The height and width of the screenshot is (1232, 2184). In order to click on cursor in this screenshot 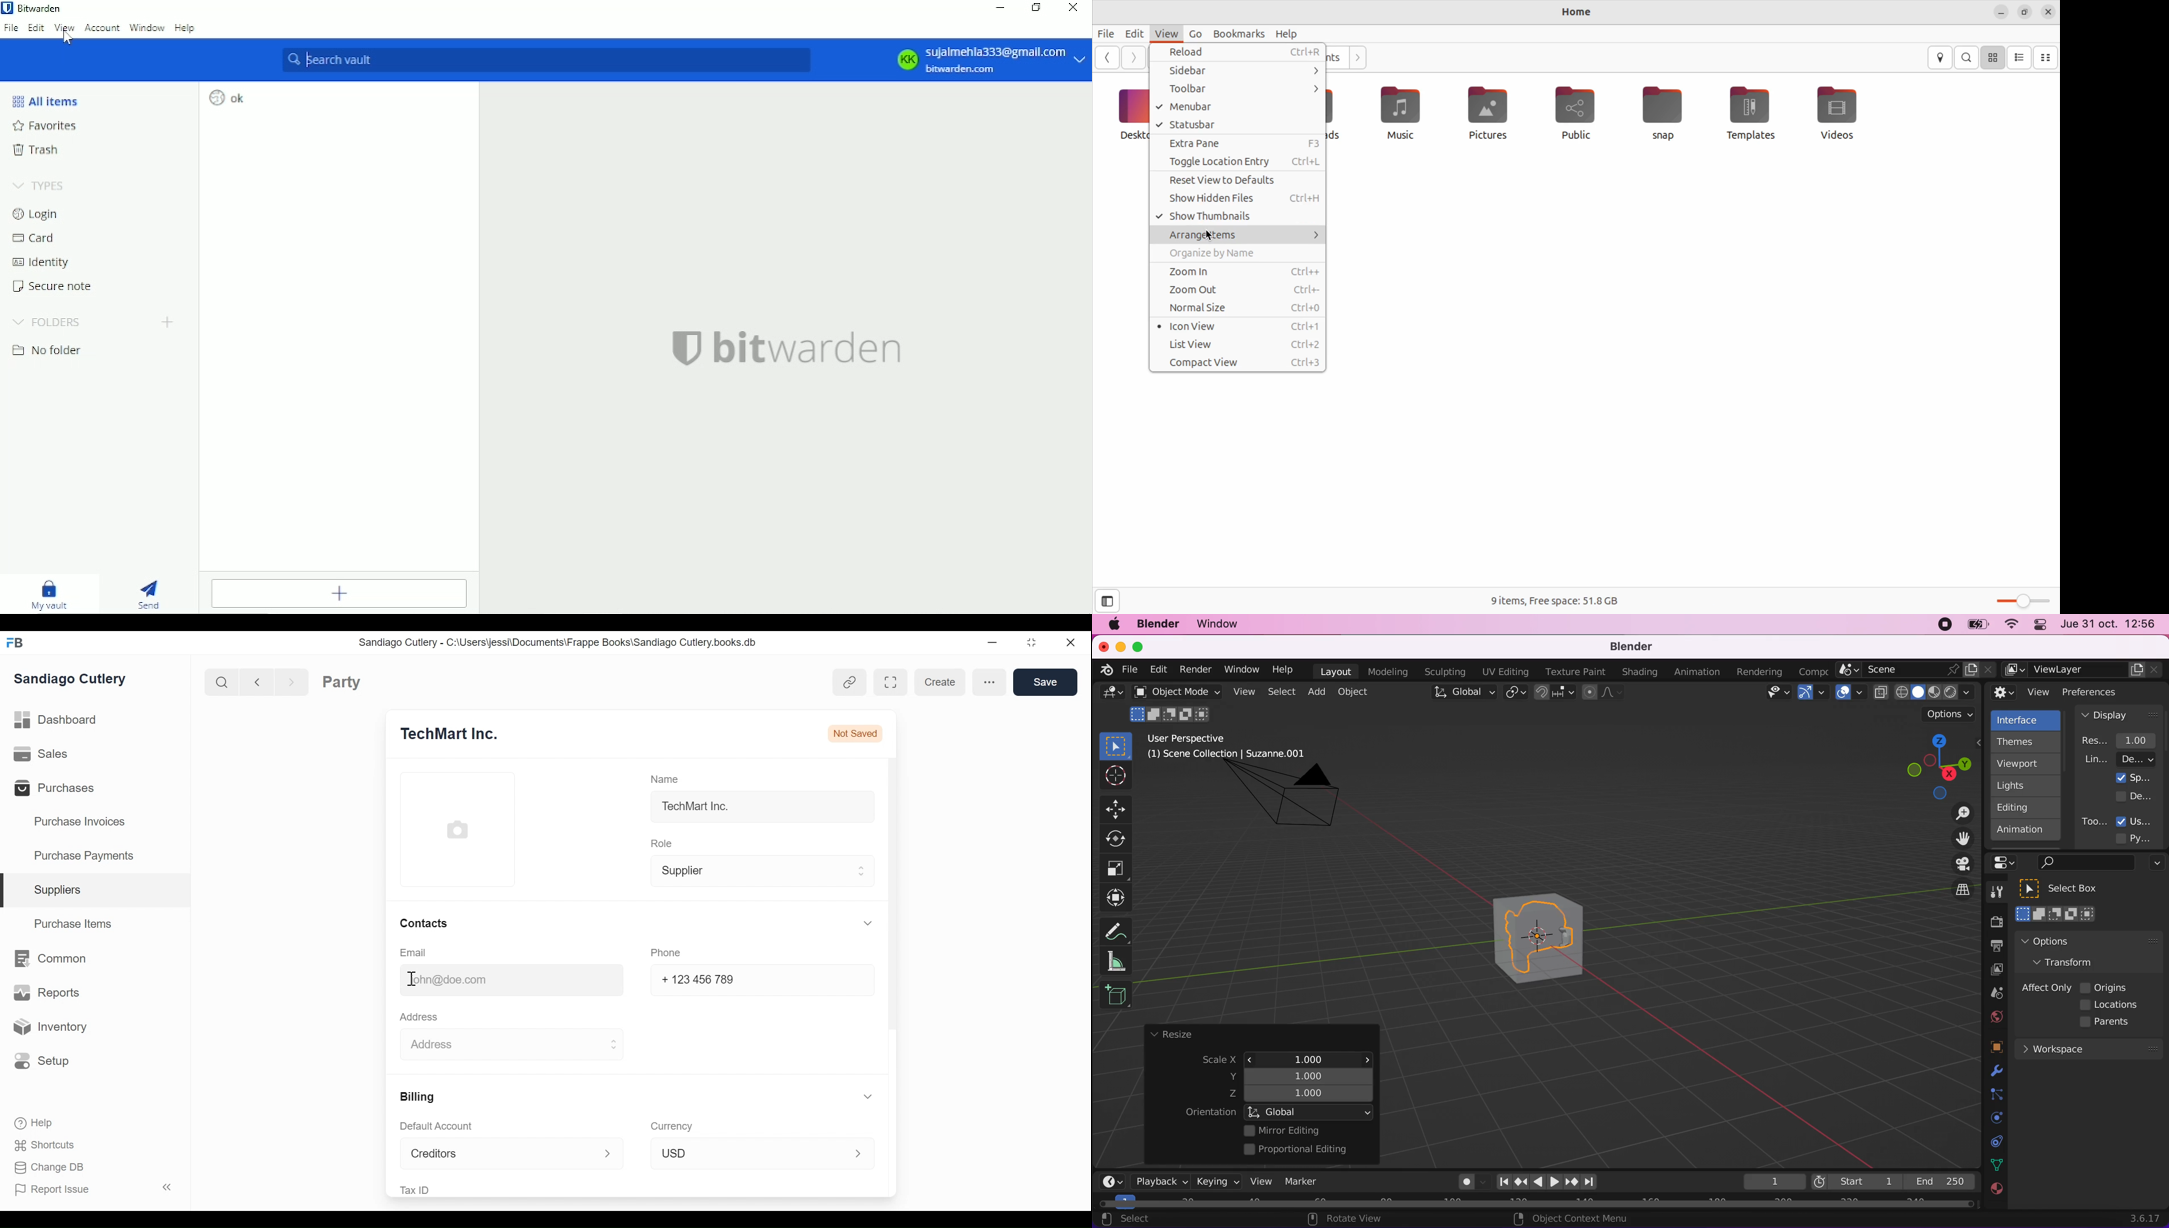, I will do `click(414, 978)`.